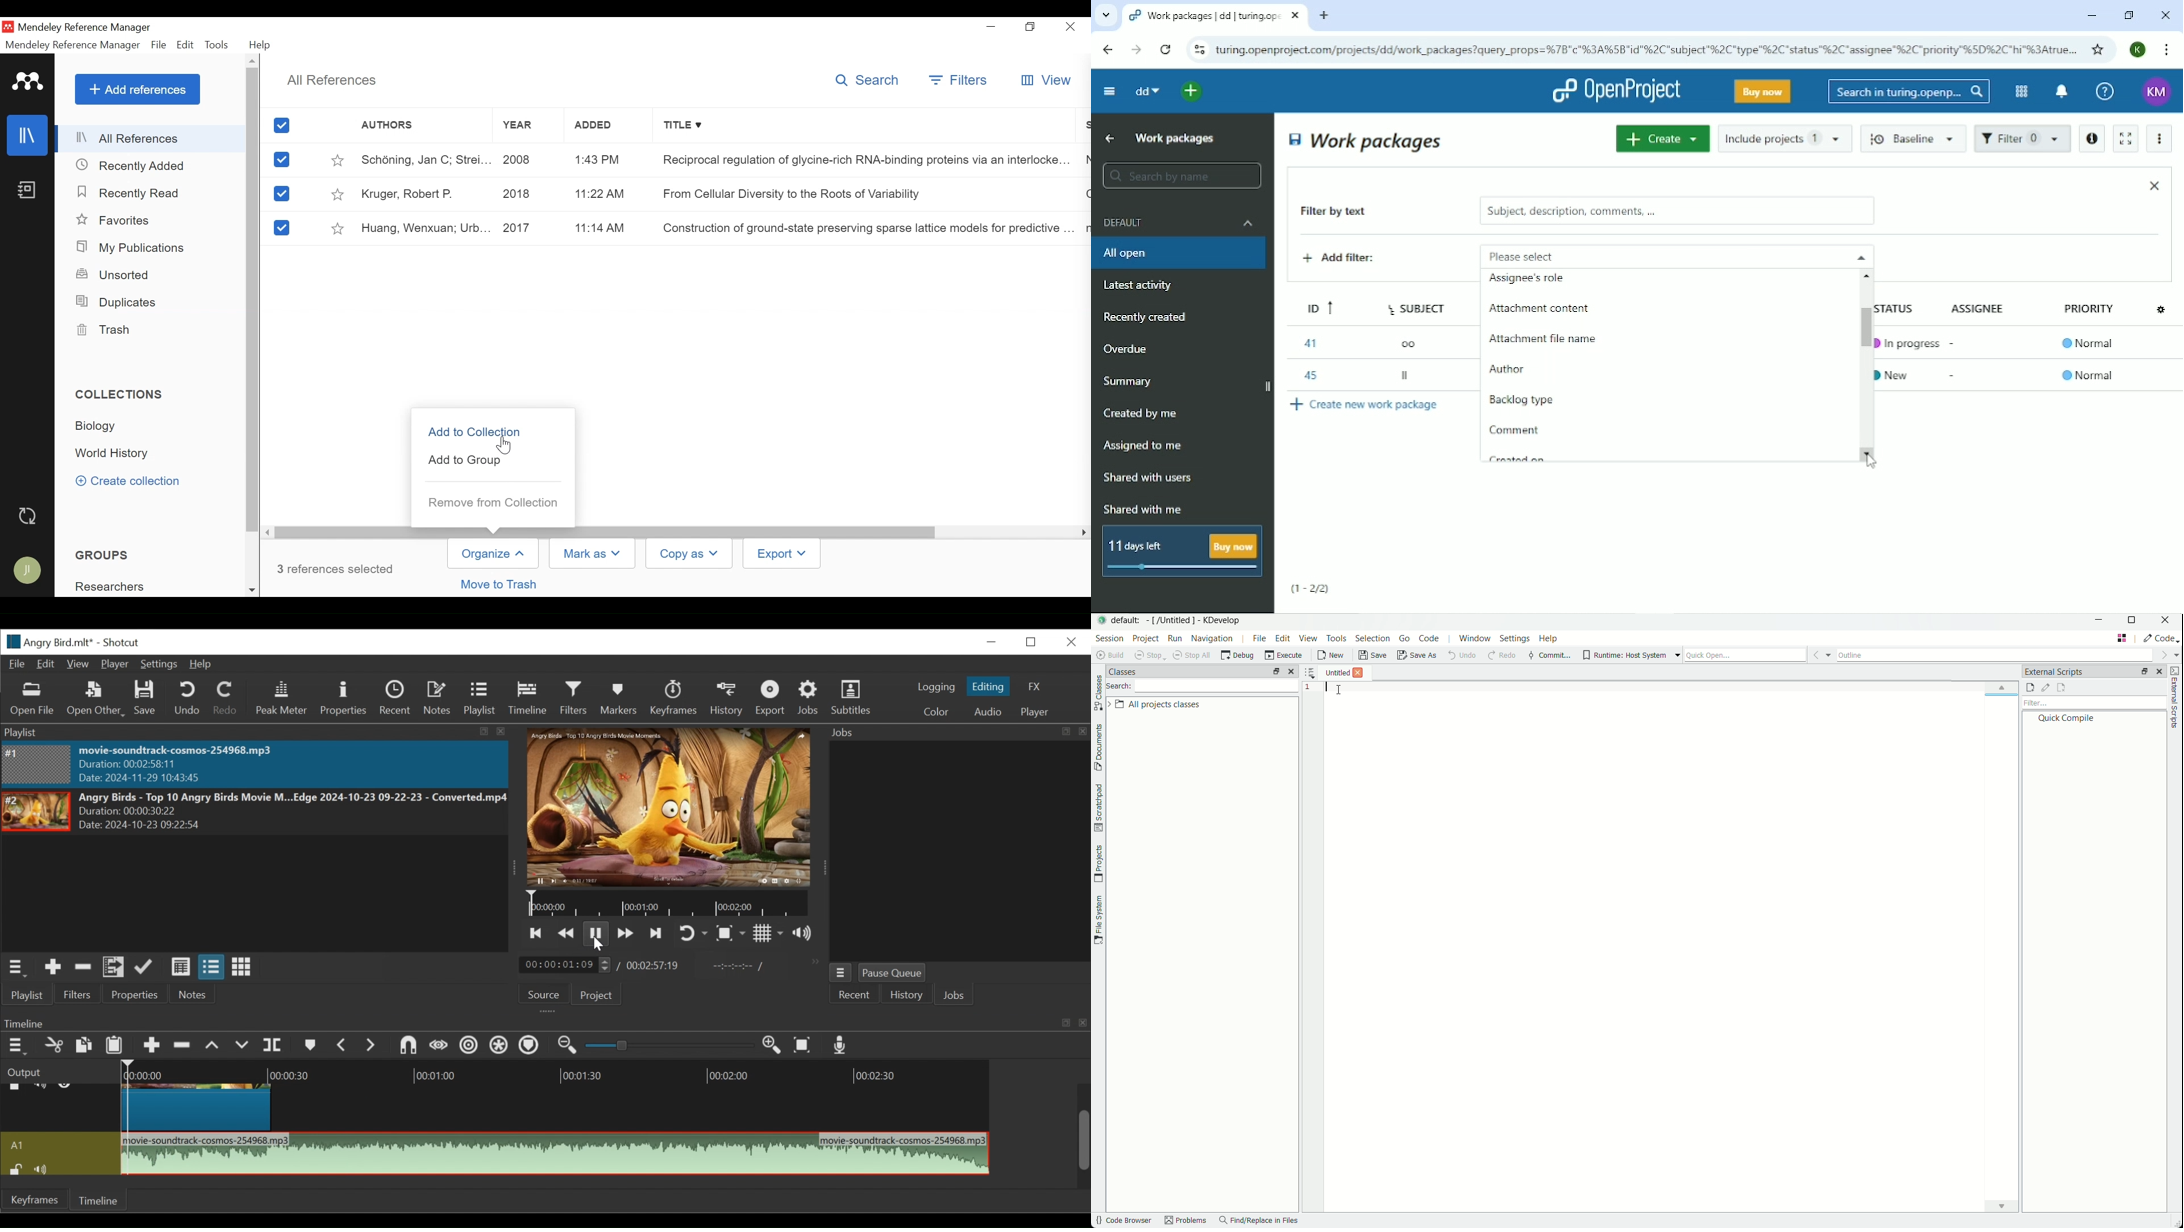 The width and height of the screenshot is (2184, 1232). What do you see at coordinates (16, 1047) in the screenshot?
I see `Timeline menu` at bounding box center [16, 1047].